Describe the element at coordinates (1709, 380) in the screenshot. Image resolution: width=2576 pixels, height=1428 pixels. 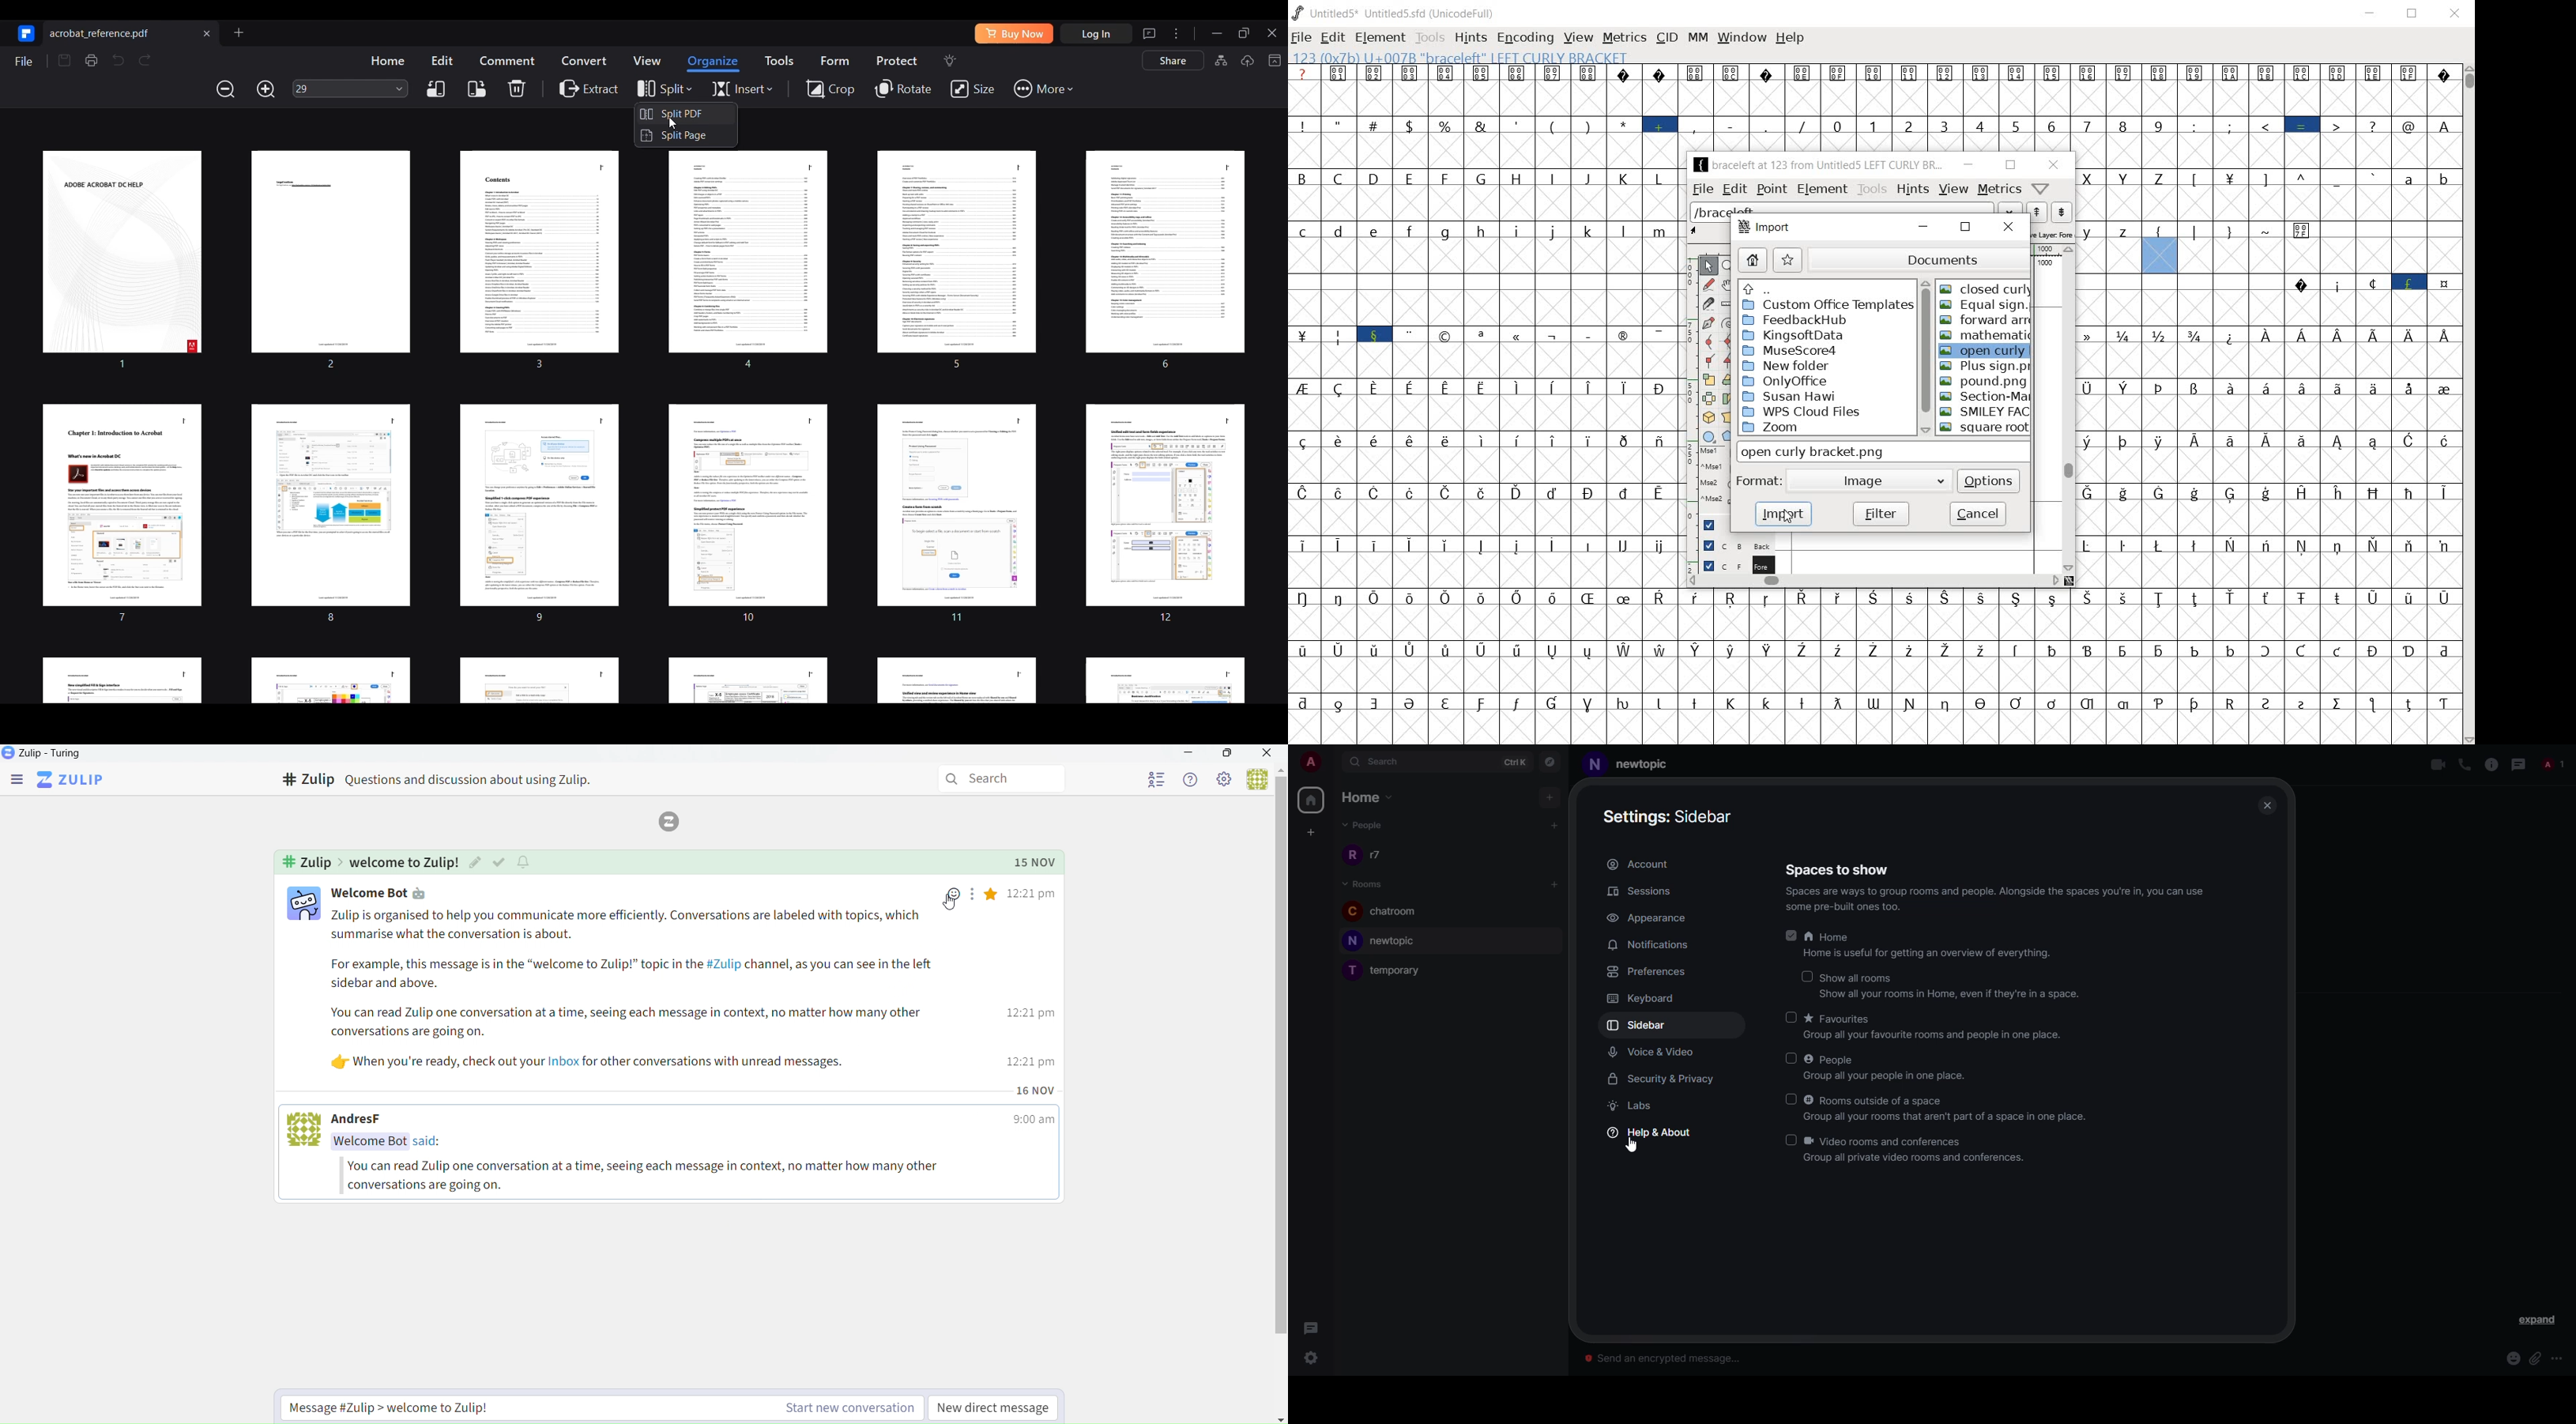
I see `scale the selection` at that location.